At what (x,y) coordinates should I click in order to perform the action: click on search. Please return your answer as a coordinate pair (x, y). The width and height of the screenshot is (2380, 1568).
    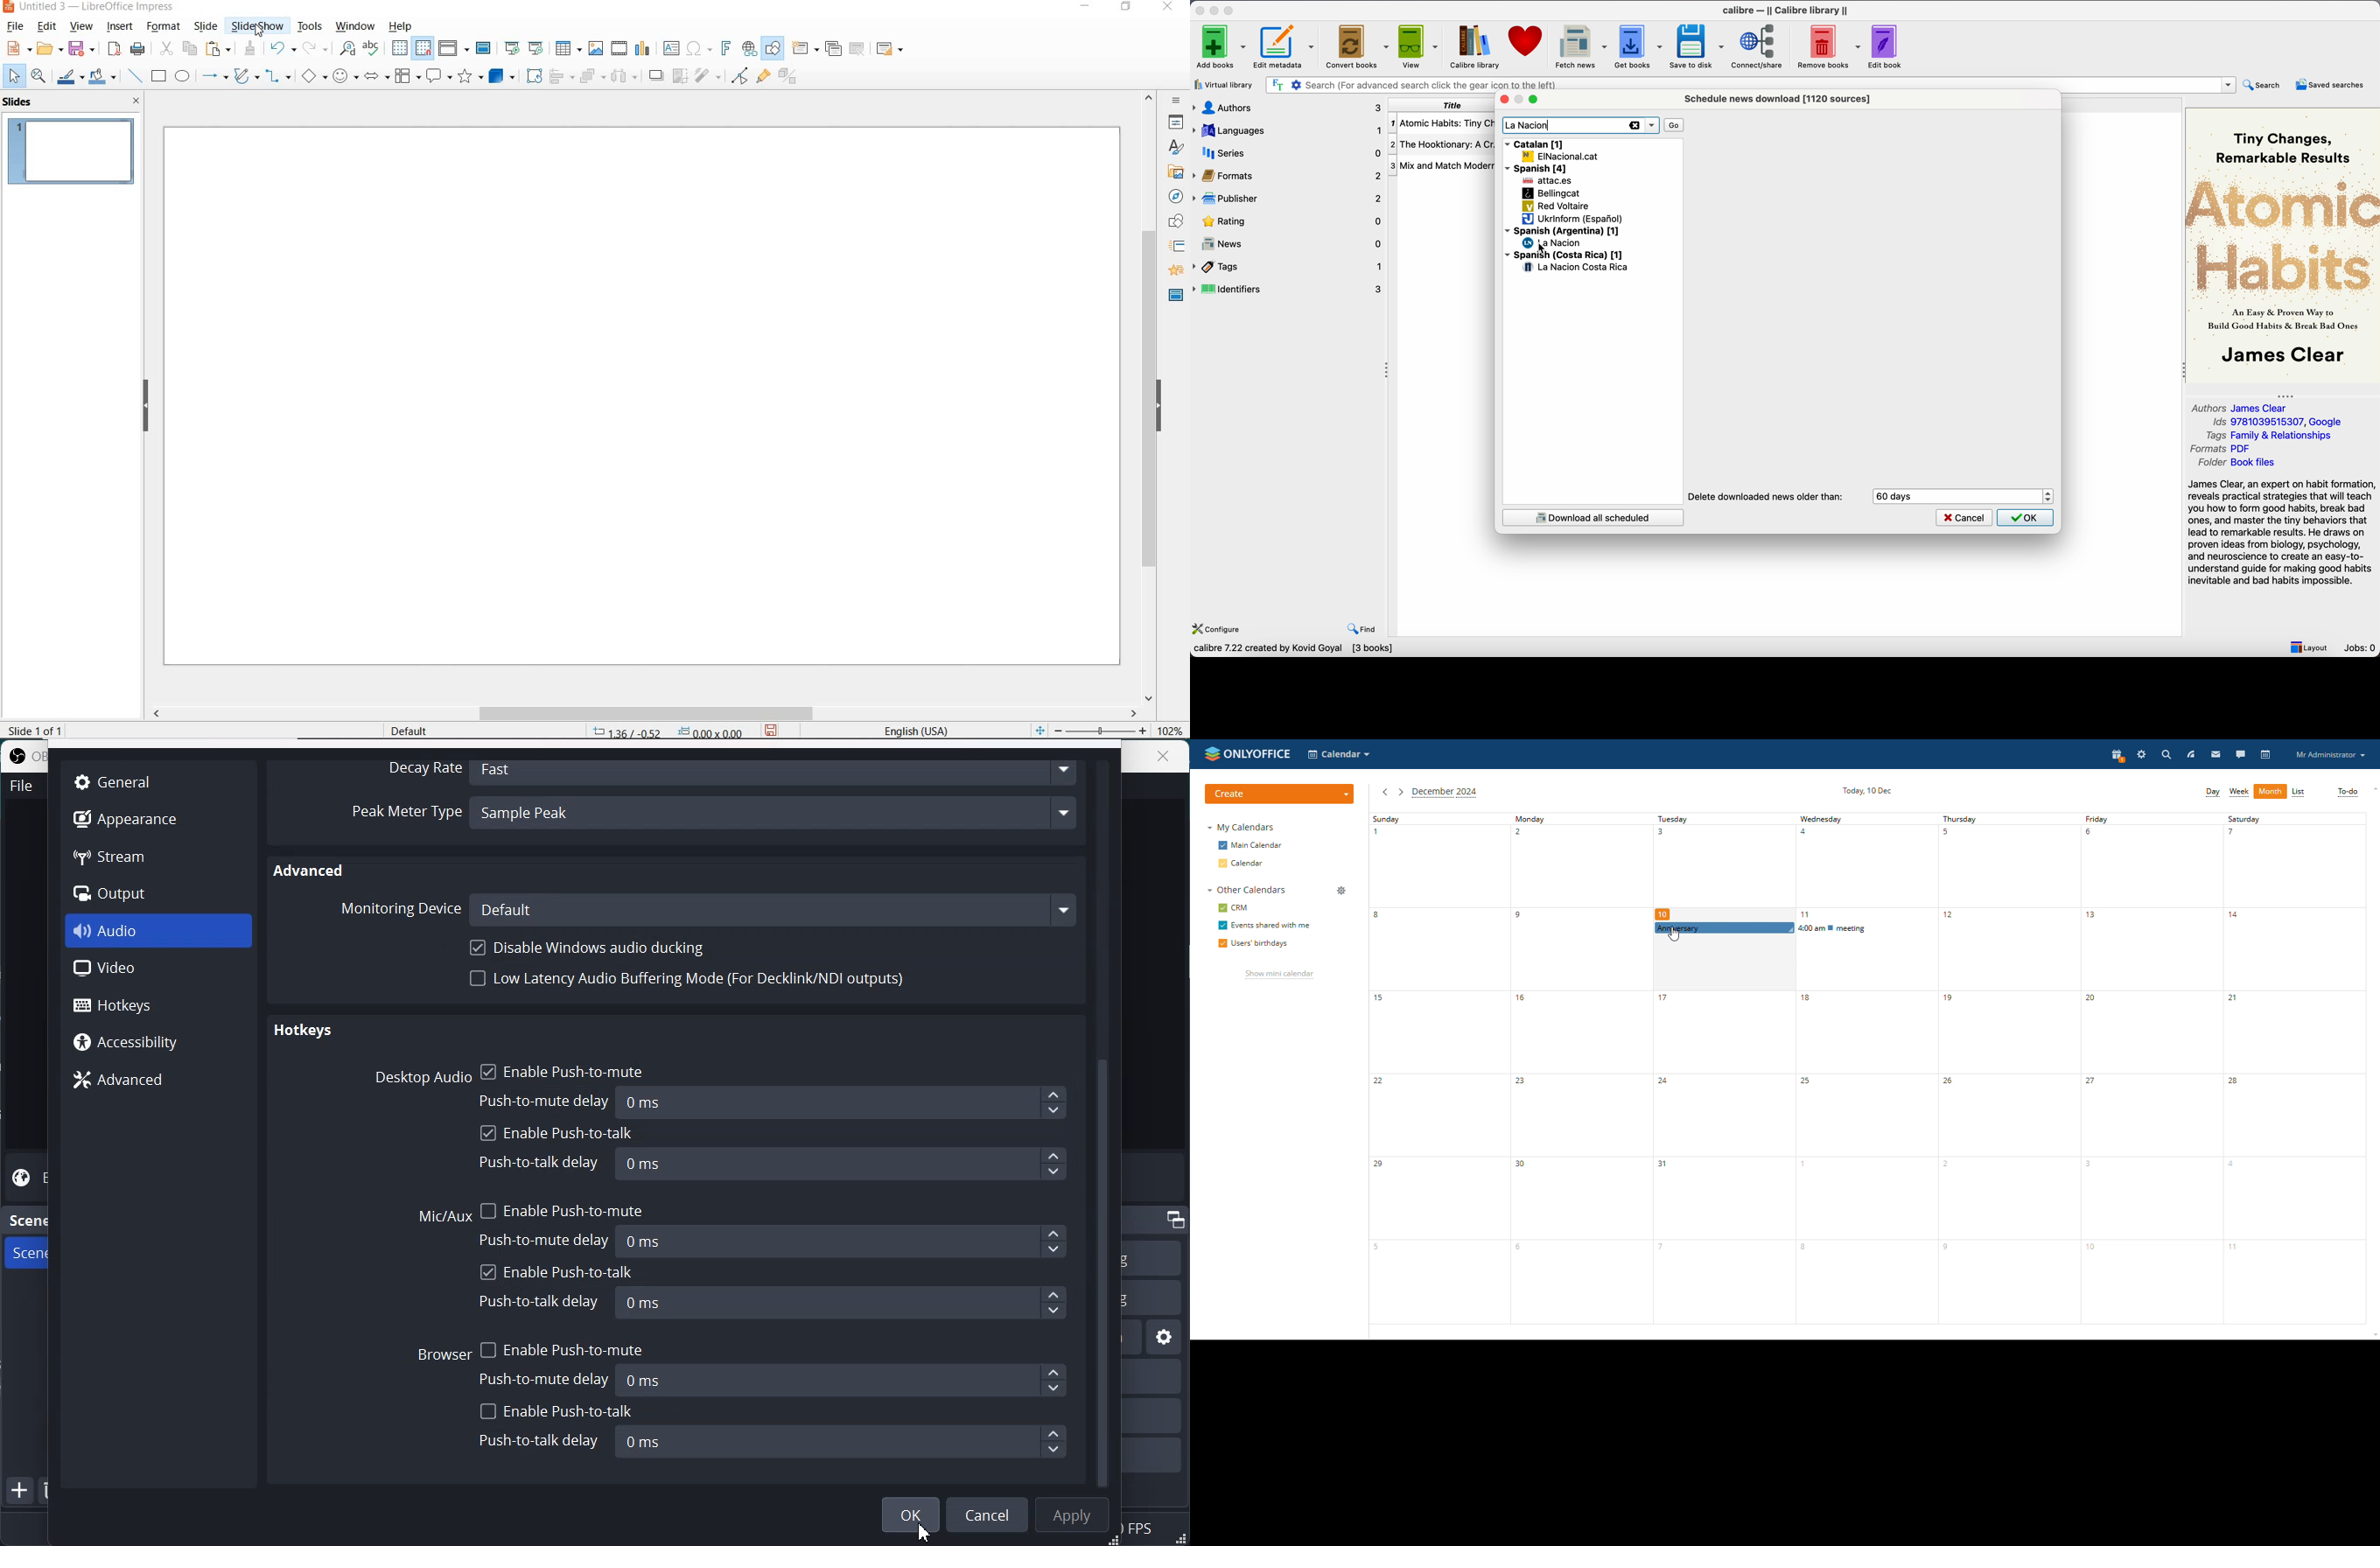
    Looking at the image, I should click on (2263, 85).